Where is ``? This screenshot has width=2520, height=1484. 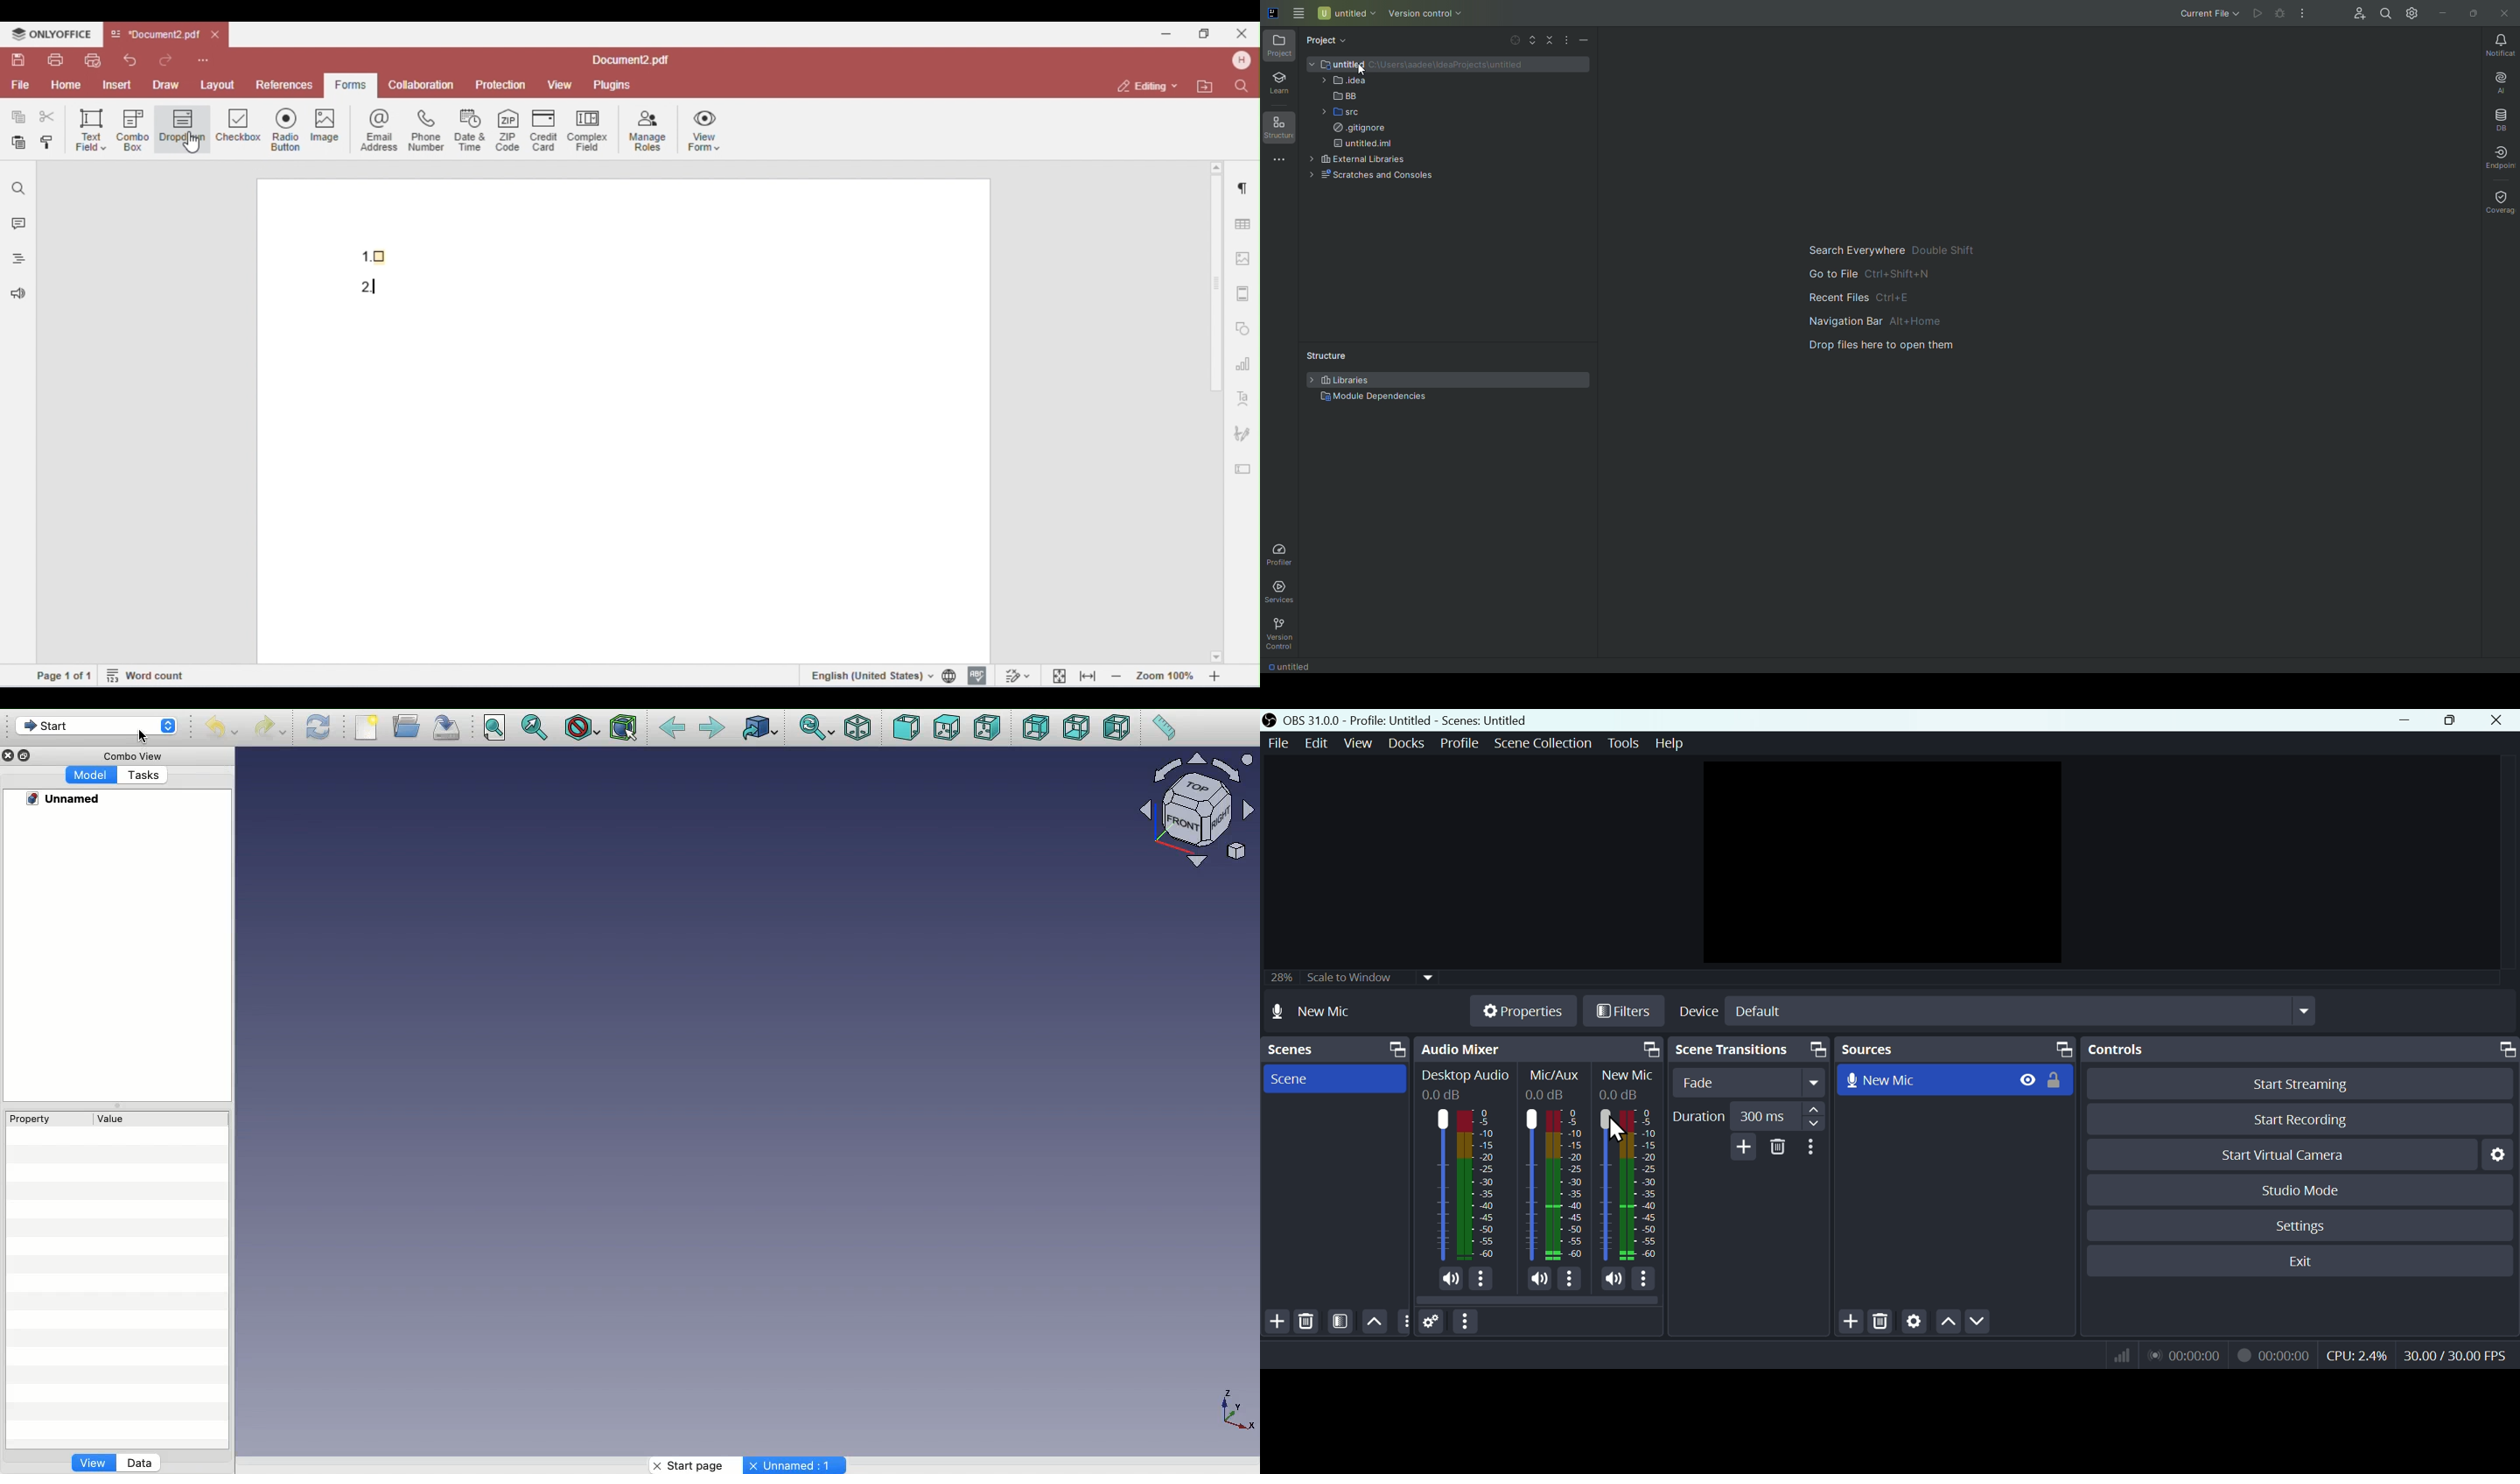  is located at coordinates (1557, 1075).